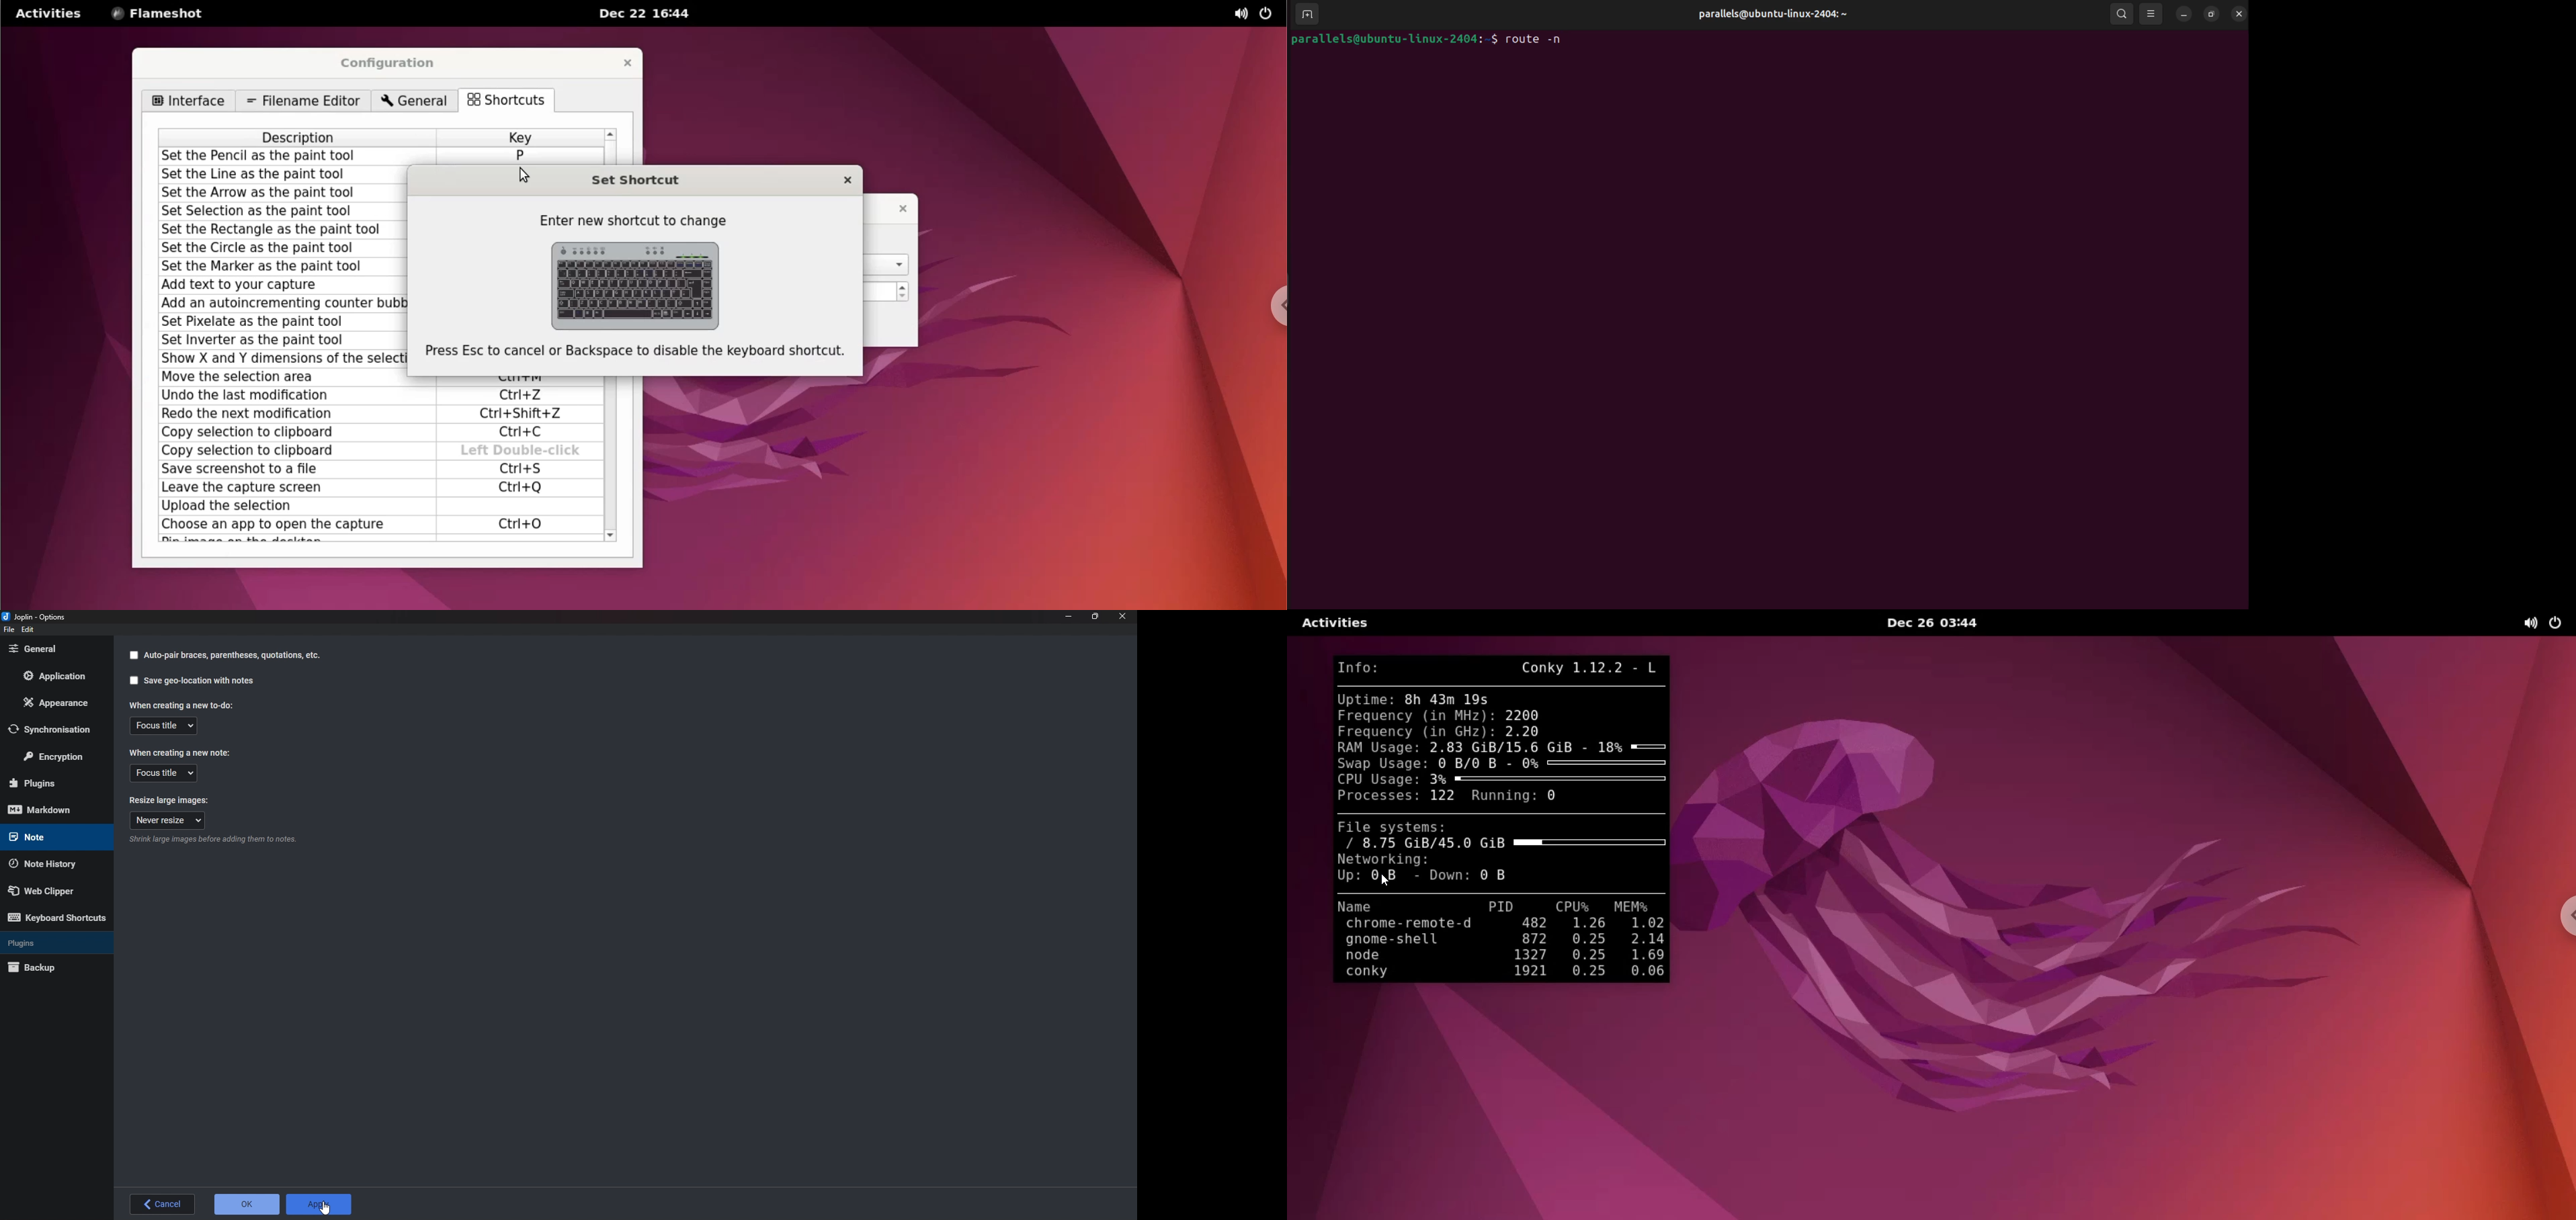 The height and width of the screenshot is (1232, 2576). I want to click on Minimize, so click(1069, 617).